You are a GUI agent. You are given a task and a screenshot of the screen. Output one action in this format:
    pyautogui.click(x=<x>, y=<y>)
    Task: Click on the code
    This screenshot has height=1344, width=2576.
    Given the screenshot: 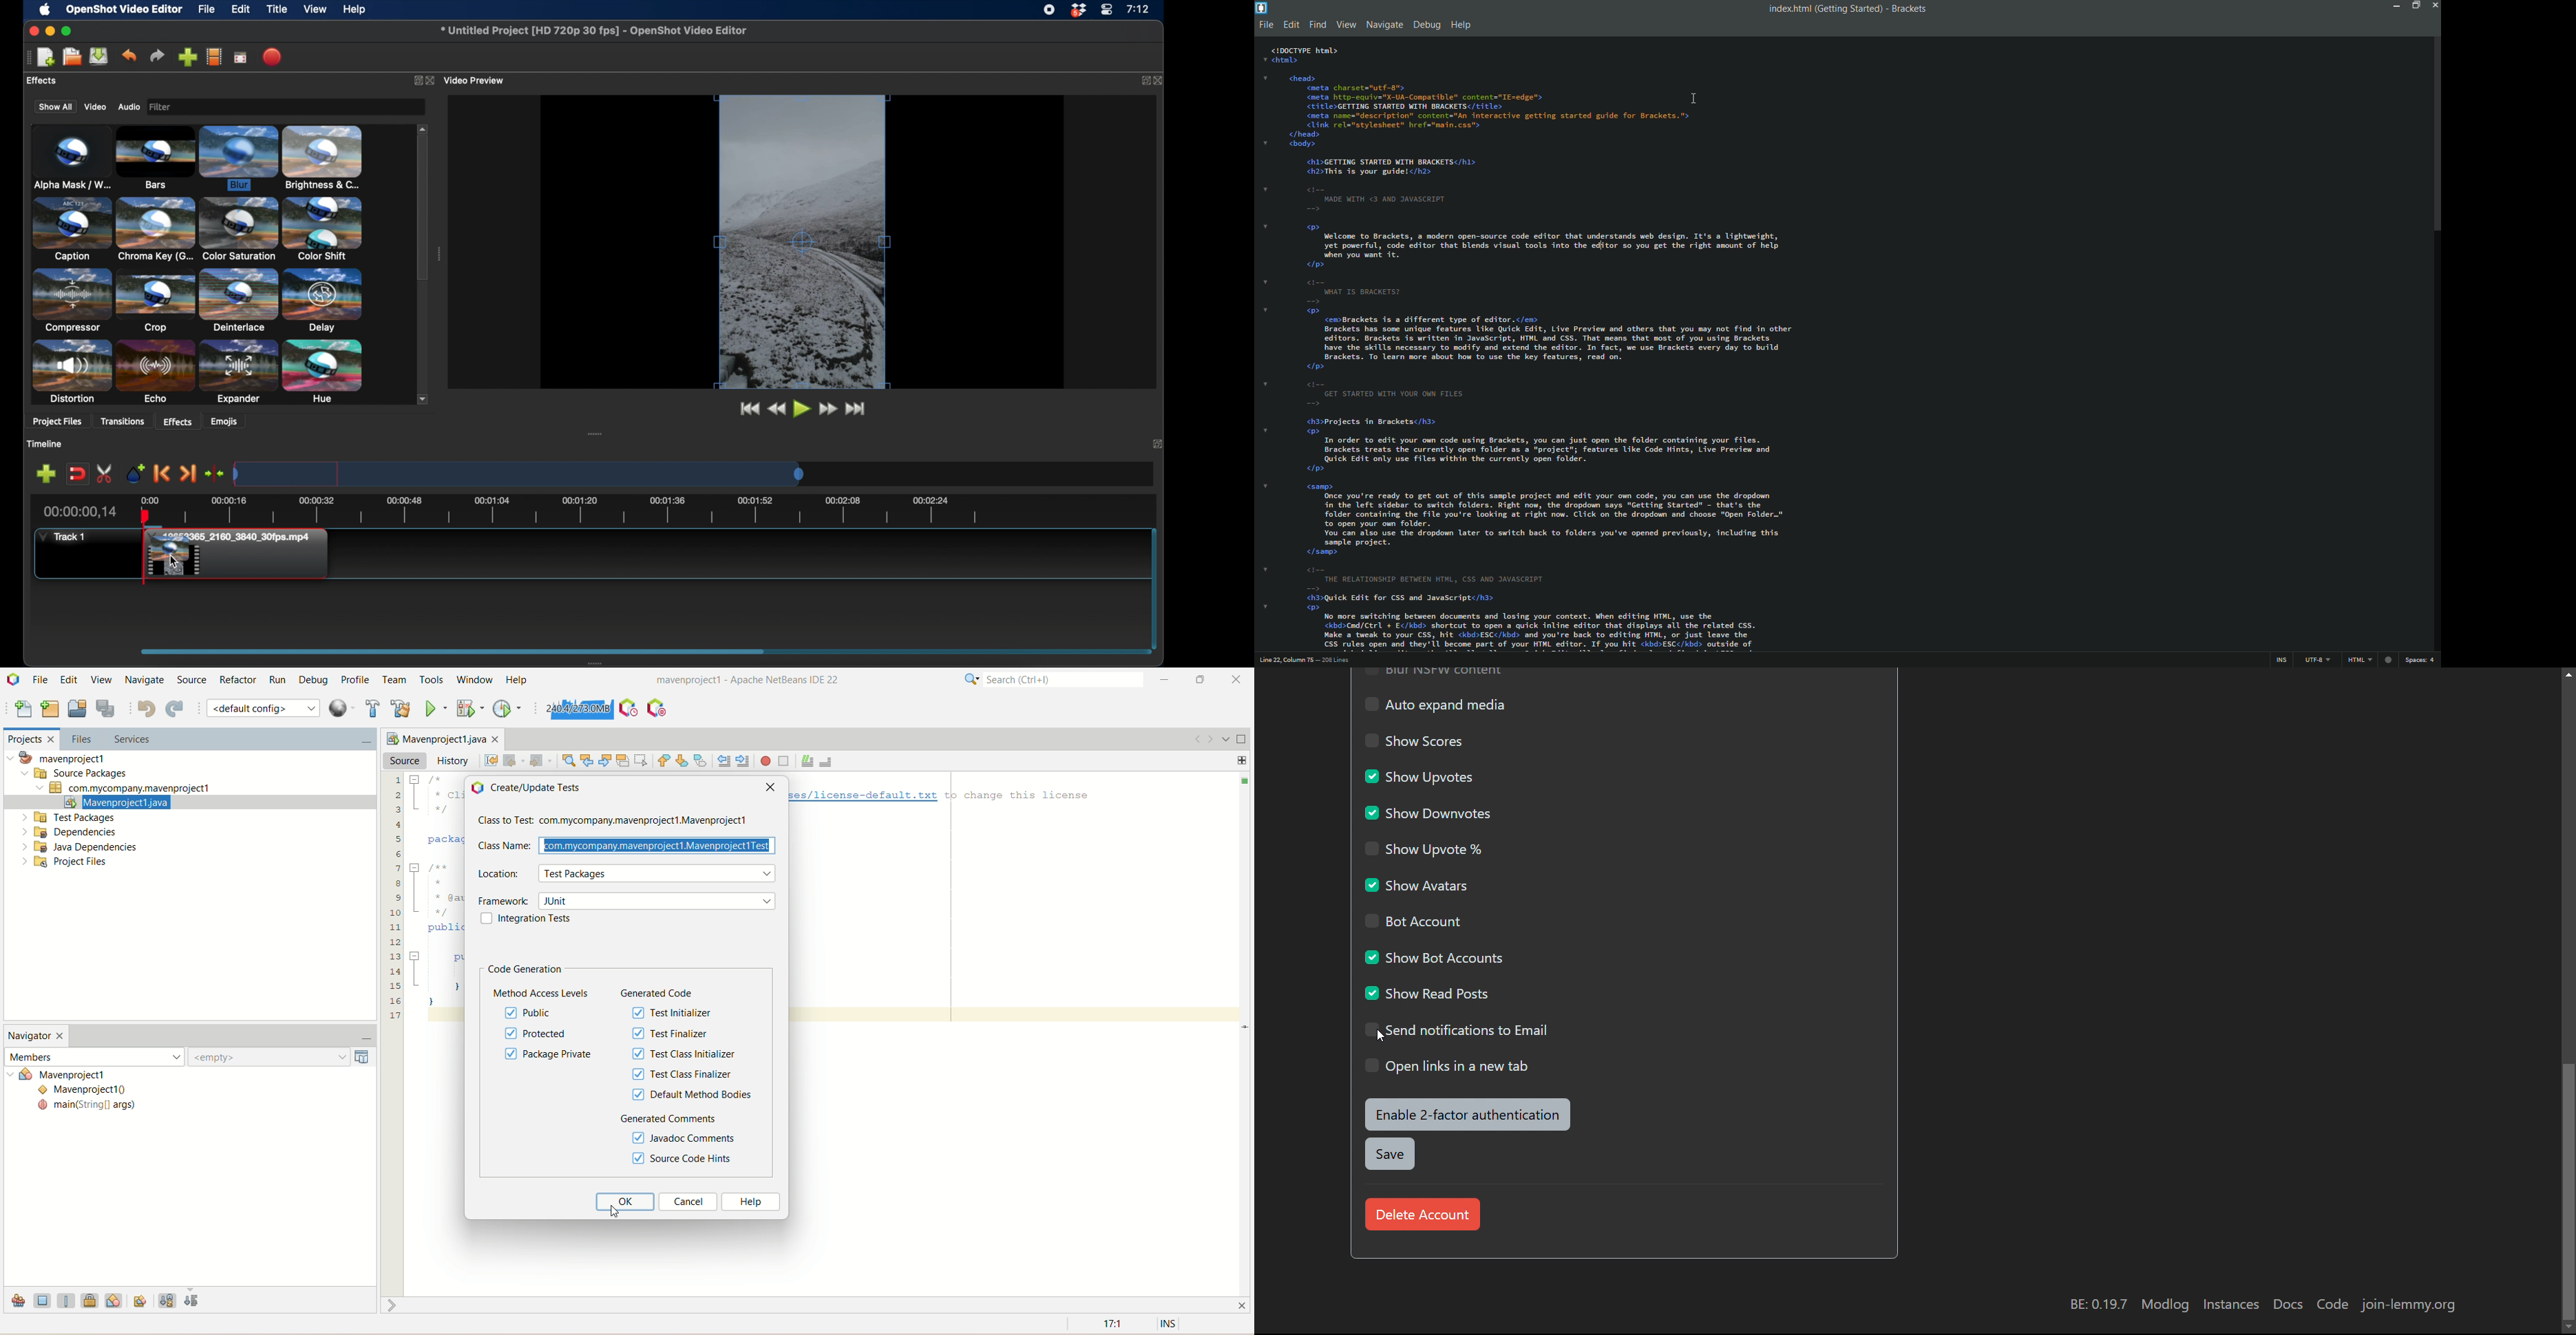 What is the action you would take?
    pyautogui.click(x=2332, y=1305)
    